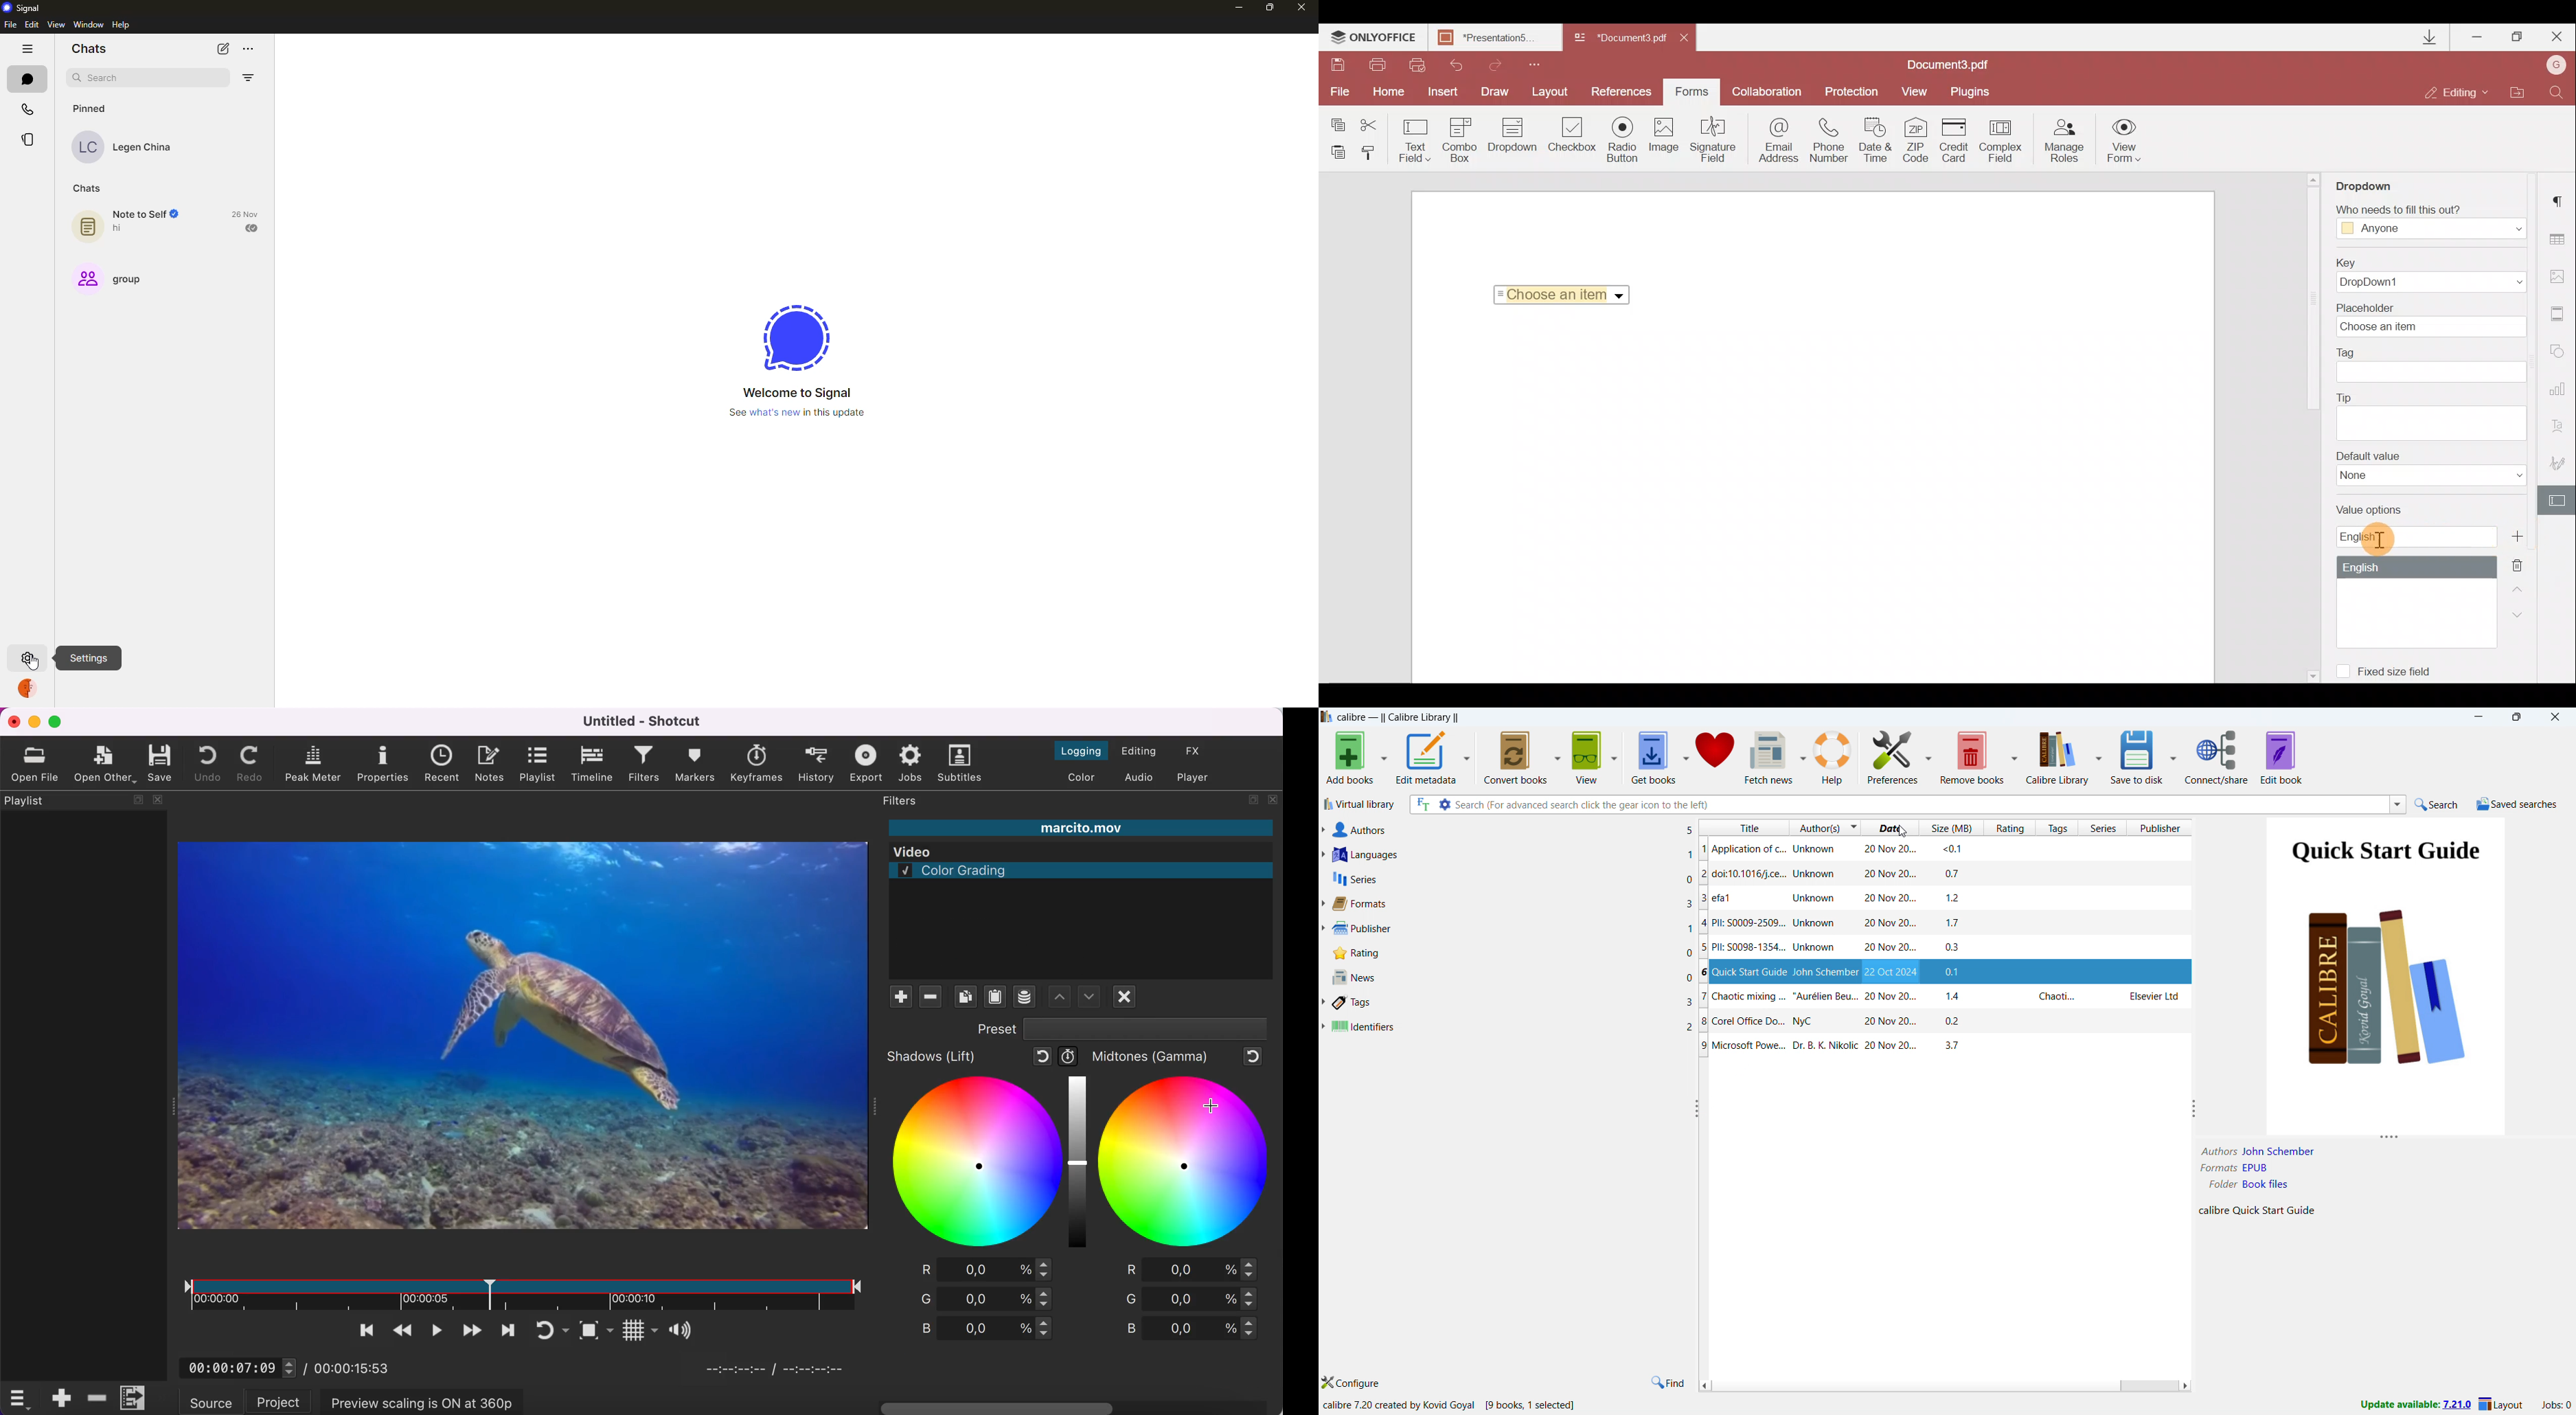 The image size is (2576, 1428). I want to click on Notes, so click(85, 227).